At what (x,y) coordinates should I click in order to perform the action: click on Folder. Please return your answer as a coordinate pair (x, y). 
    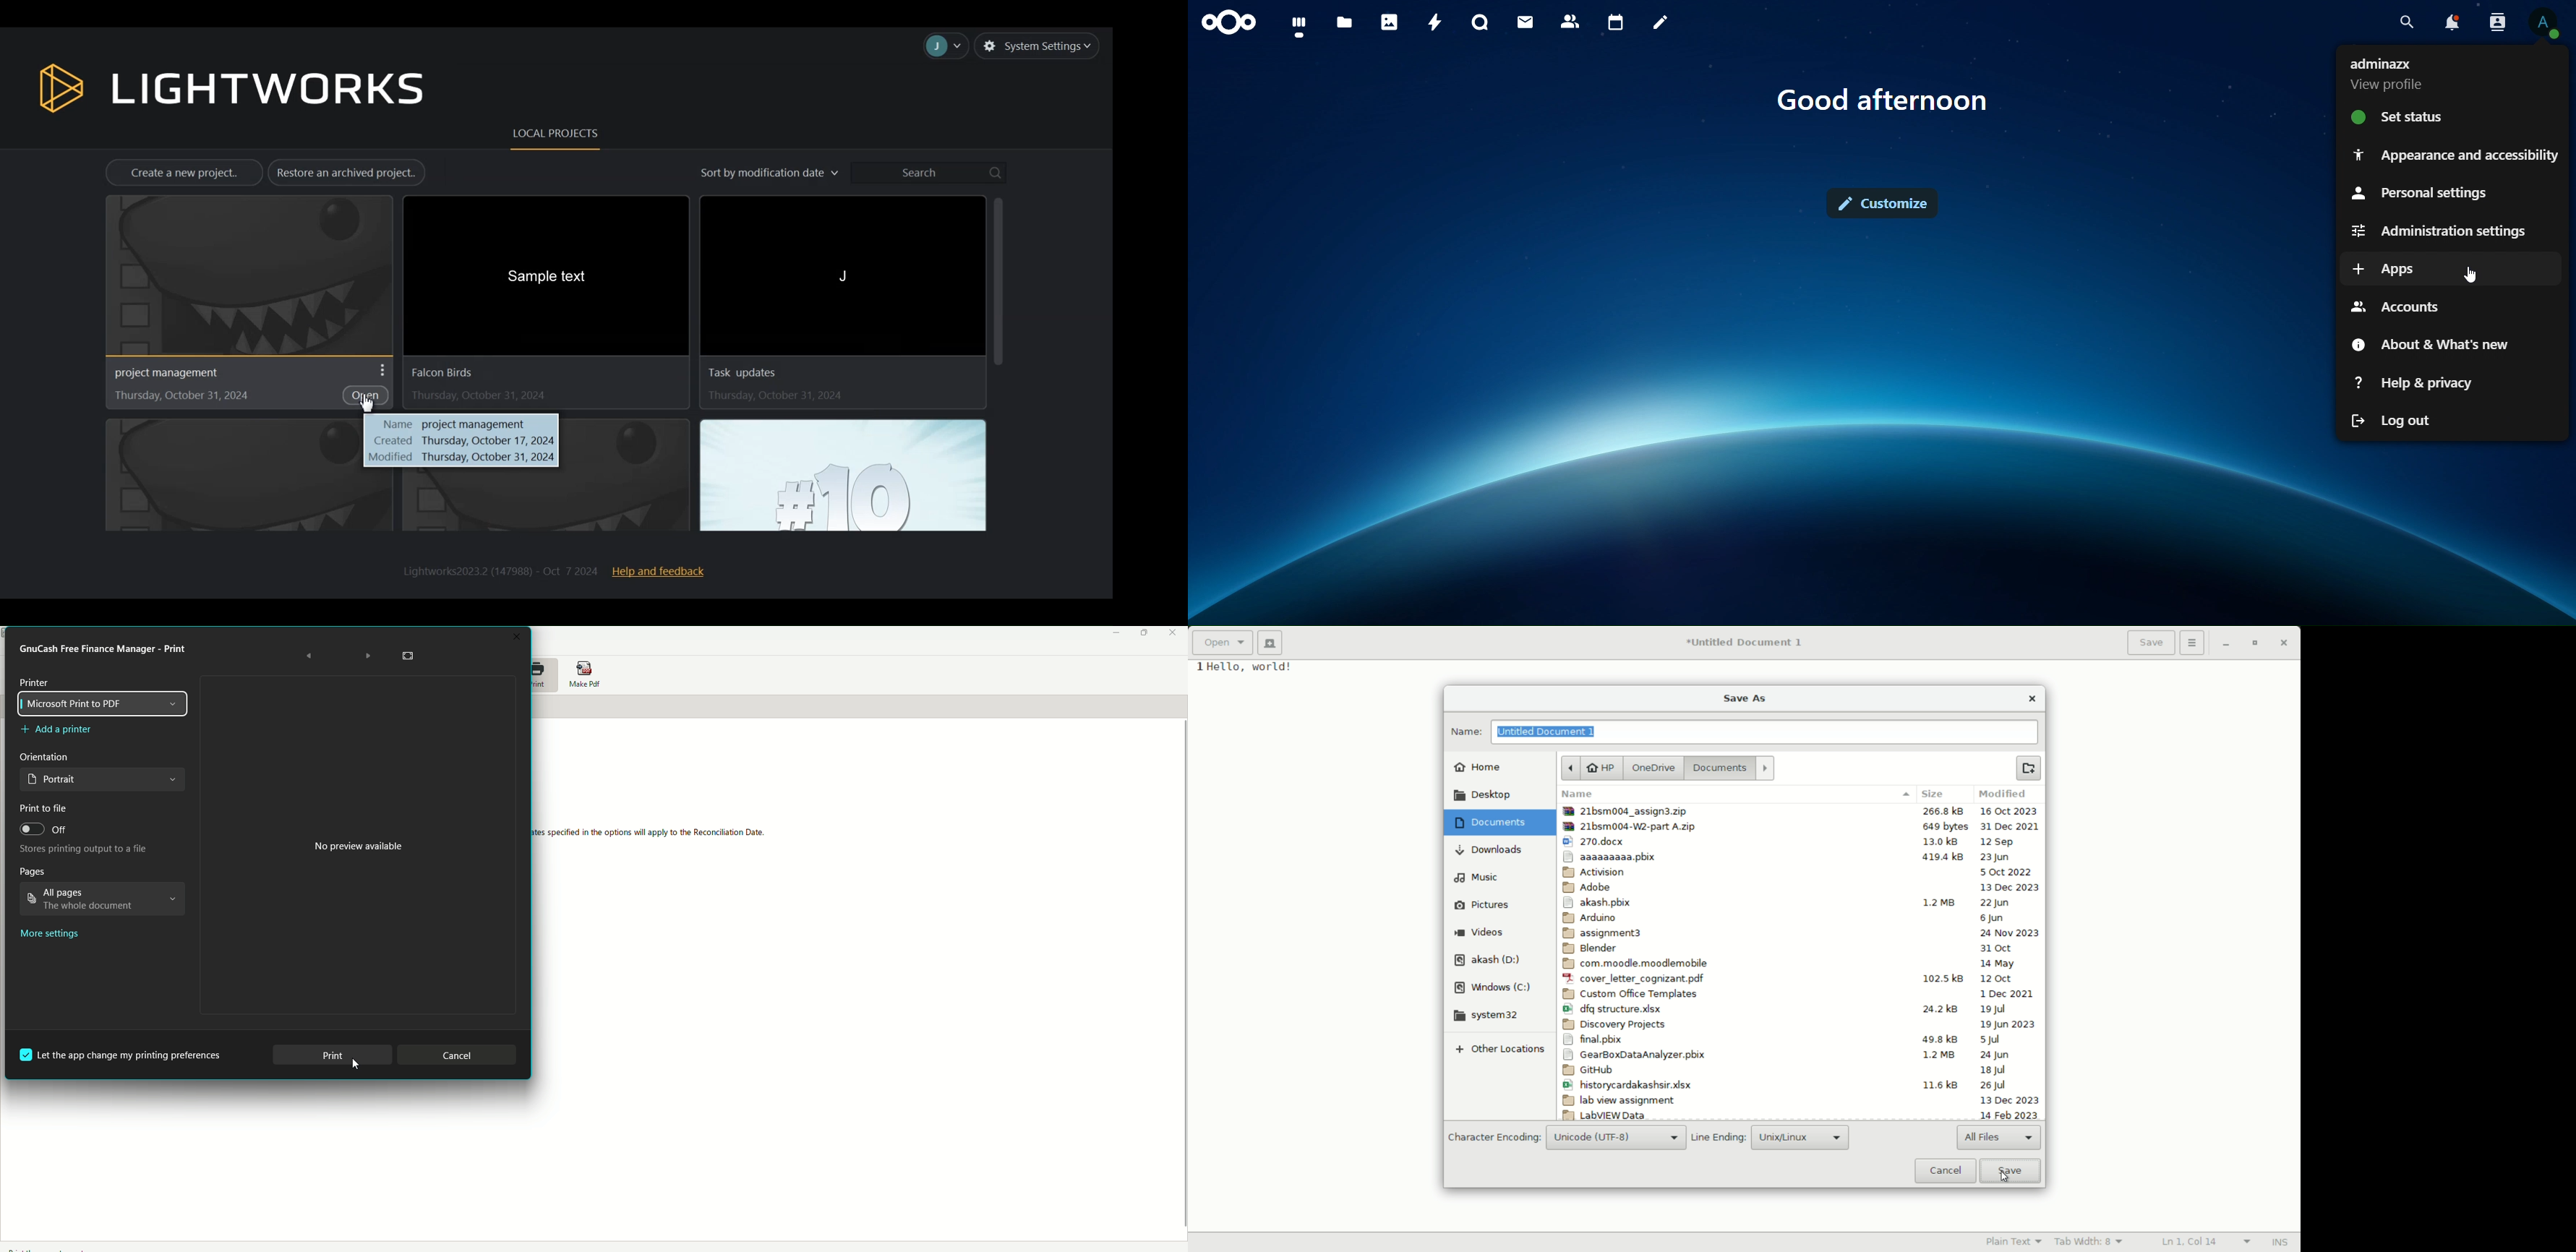
    Looking at the image, I should click on (1801, 934).